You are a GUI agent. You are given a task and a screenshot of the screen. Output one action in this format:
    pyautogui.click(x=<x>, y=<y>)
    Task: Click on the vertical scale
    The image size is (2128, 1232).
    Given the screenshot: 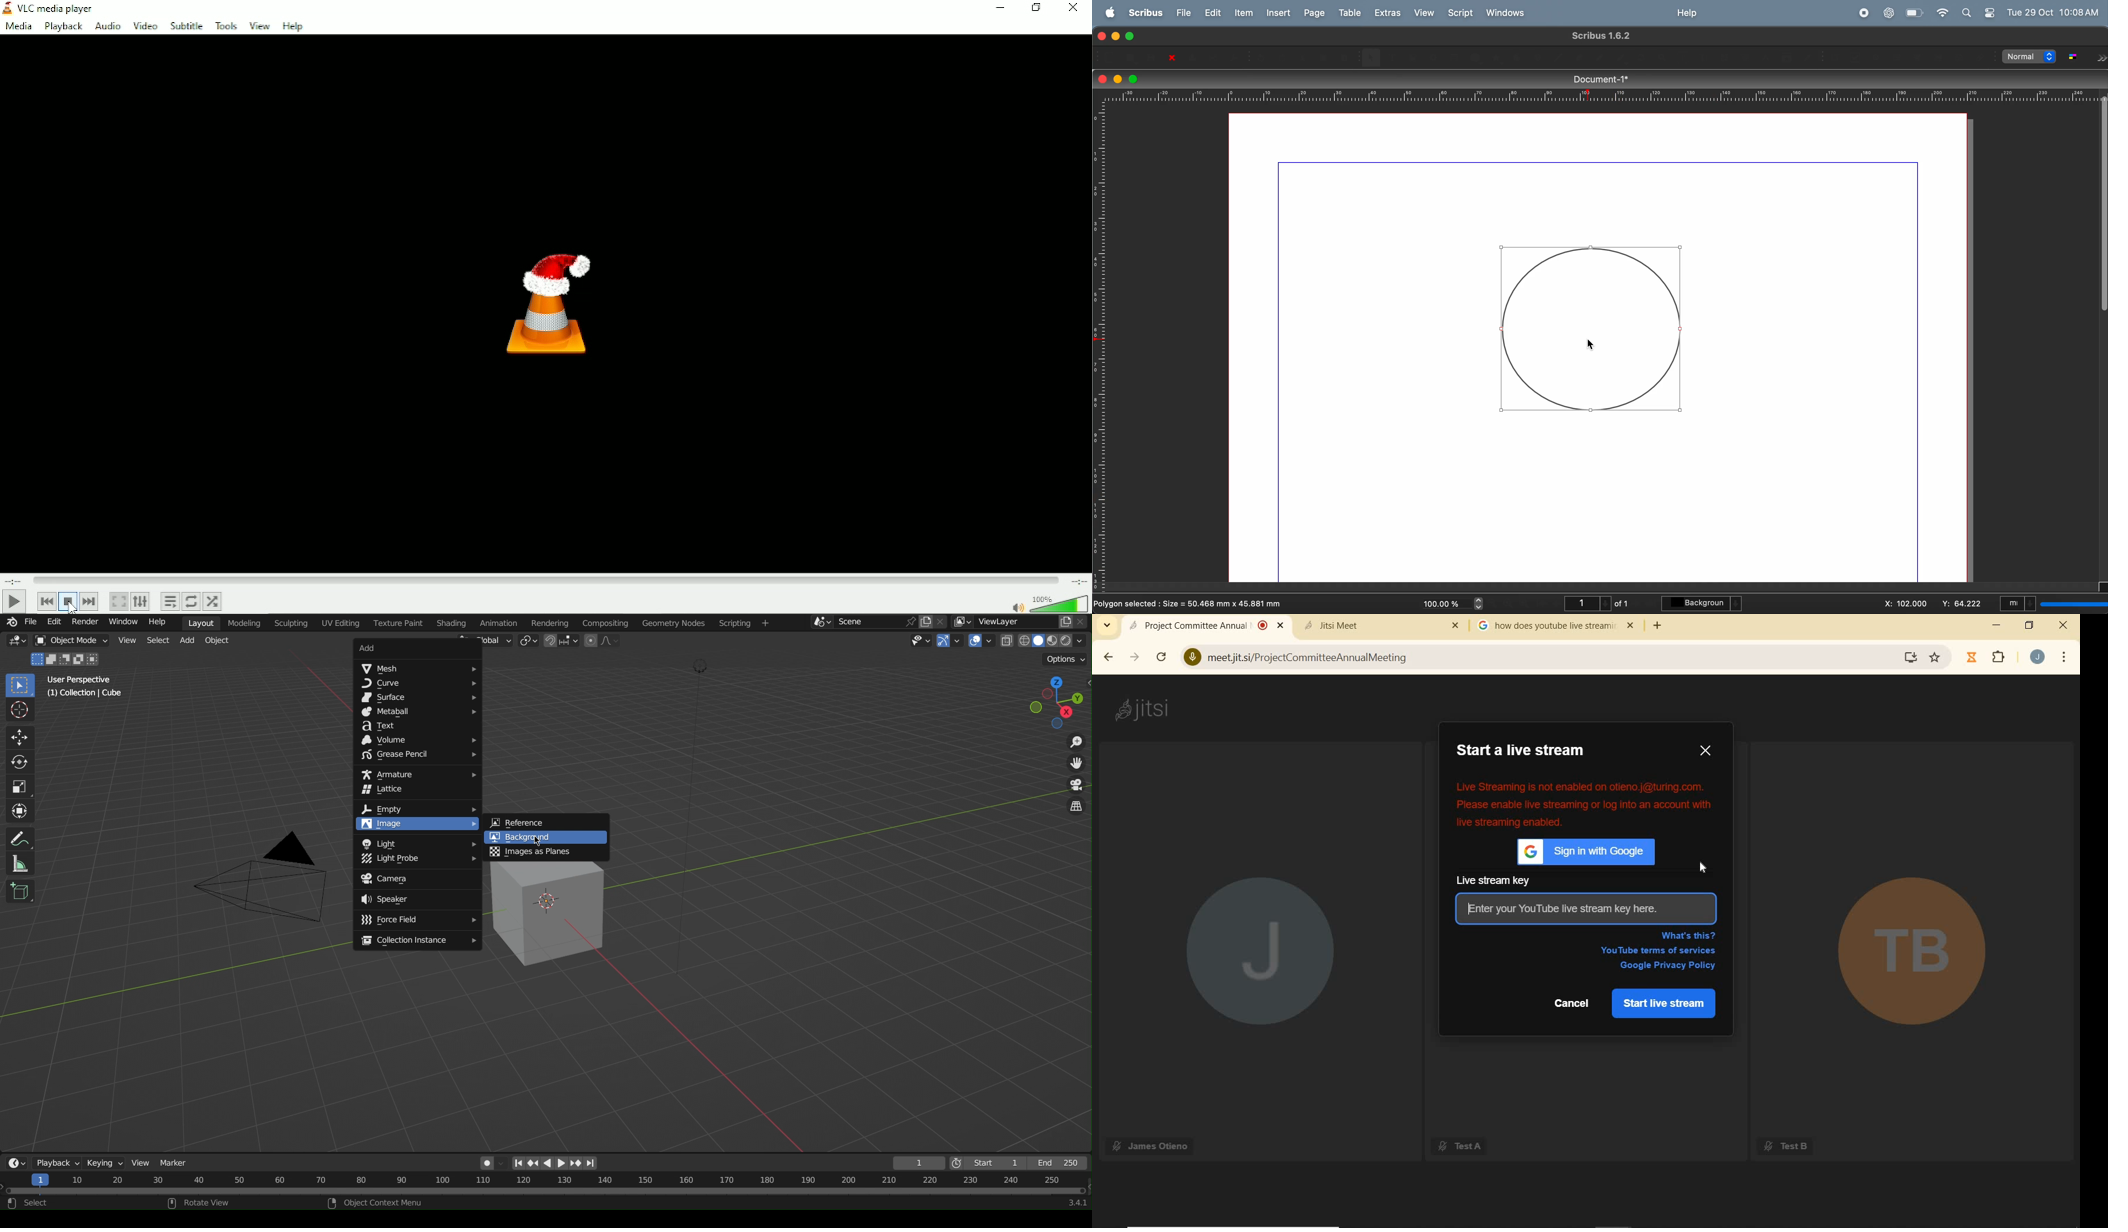 What is the action you would take?
    pyautogui.click(x=1102, y=349)
    